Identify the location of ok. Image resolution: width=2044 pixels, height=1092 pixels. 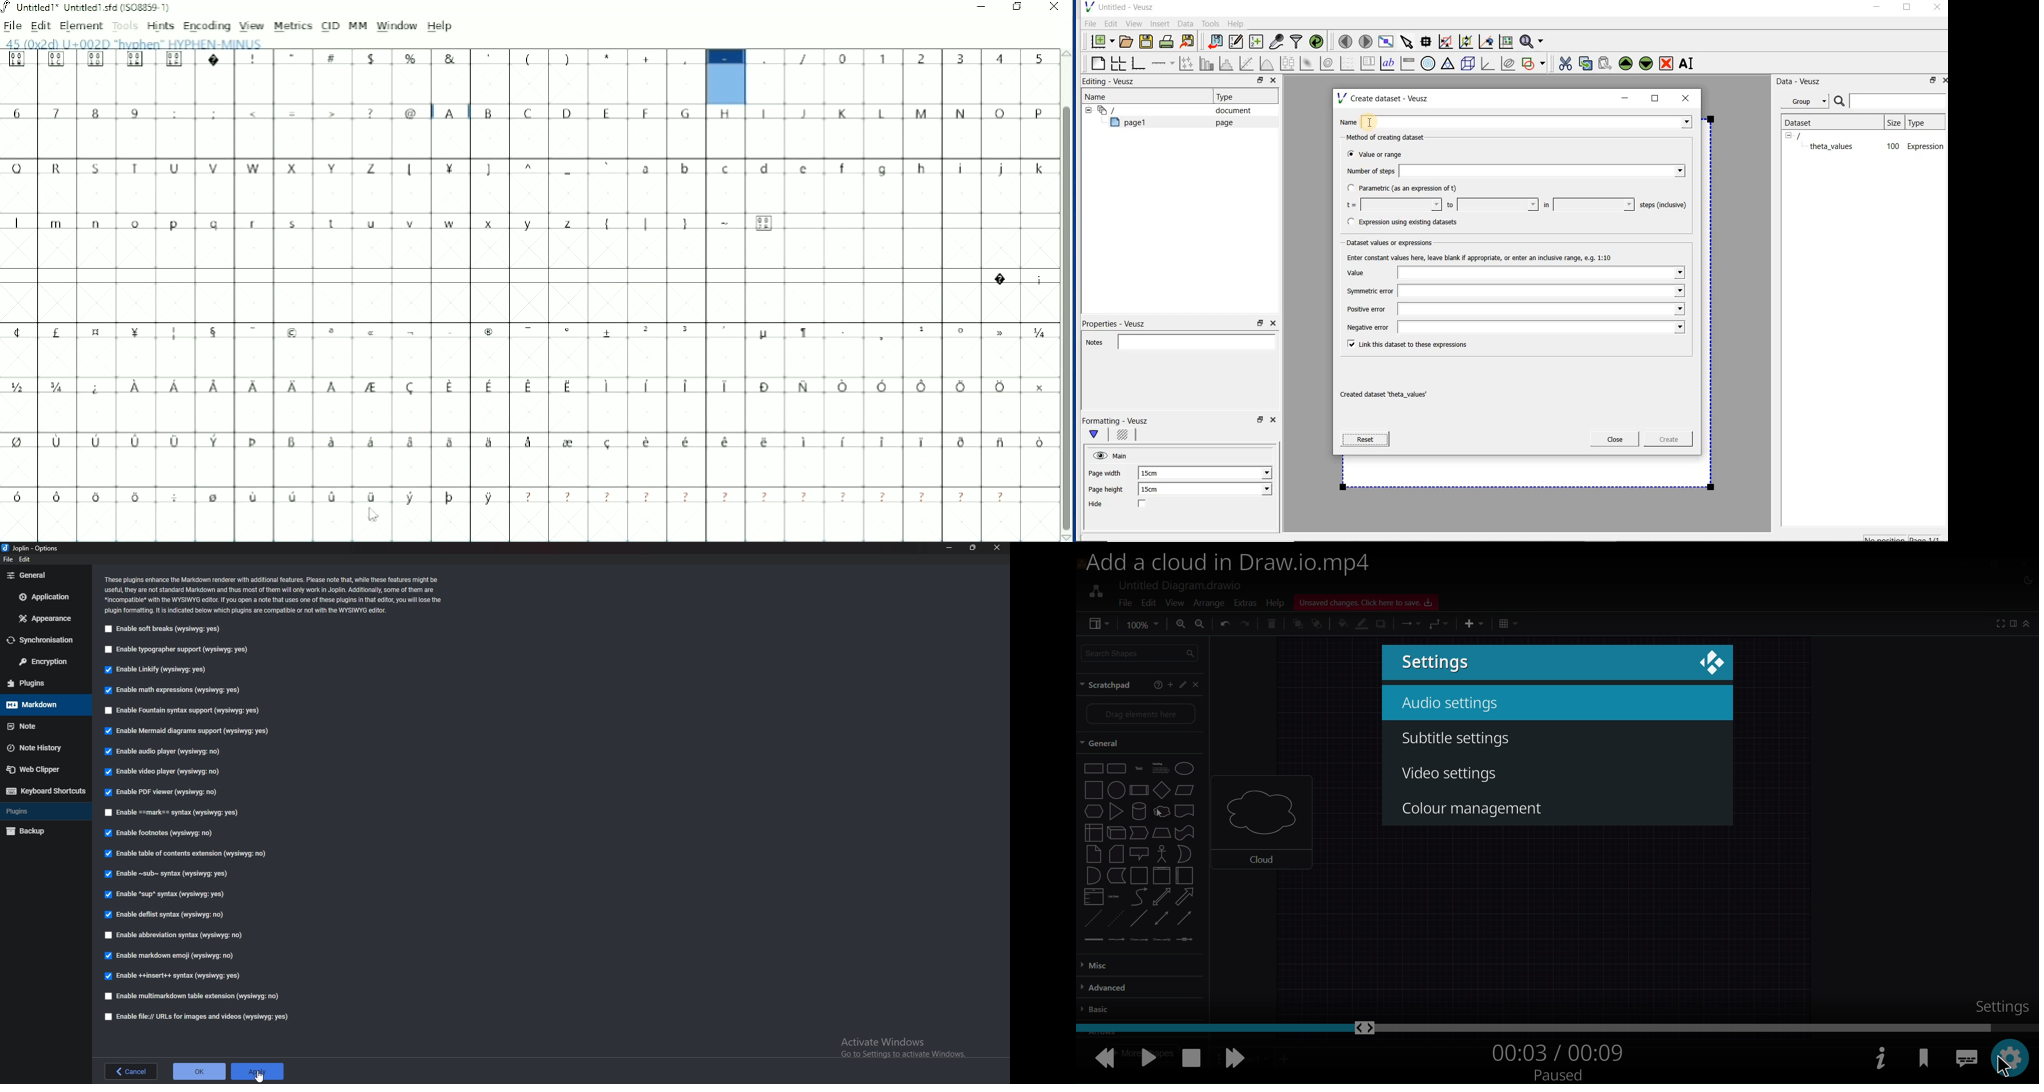
(200, 1070).